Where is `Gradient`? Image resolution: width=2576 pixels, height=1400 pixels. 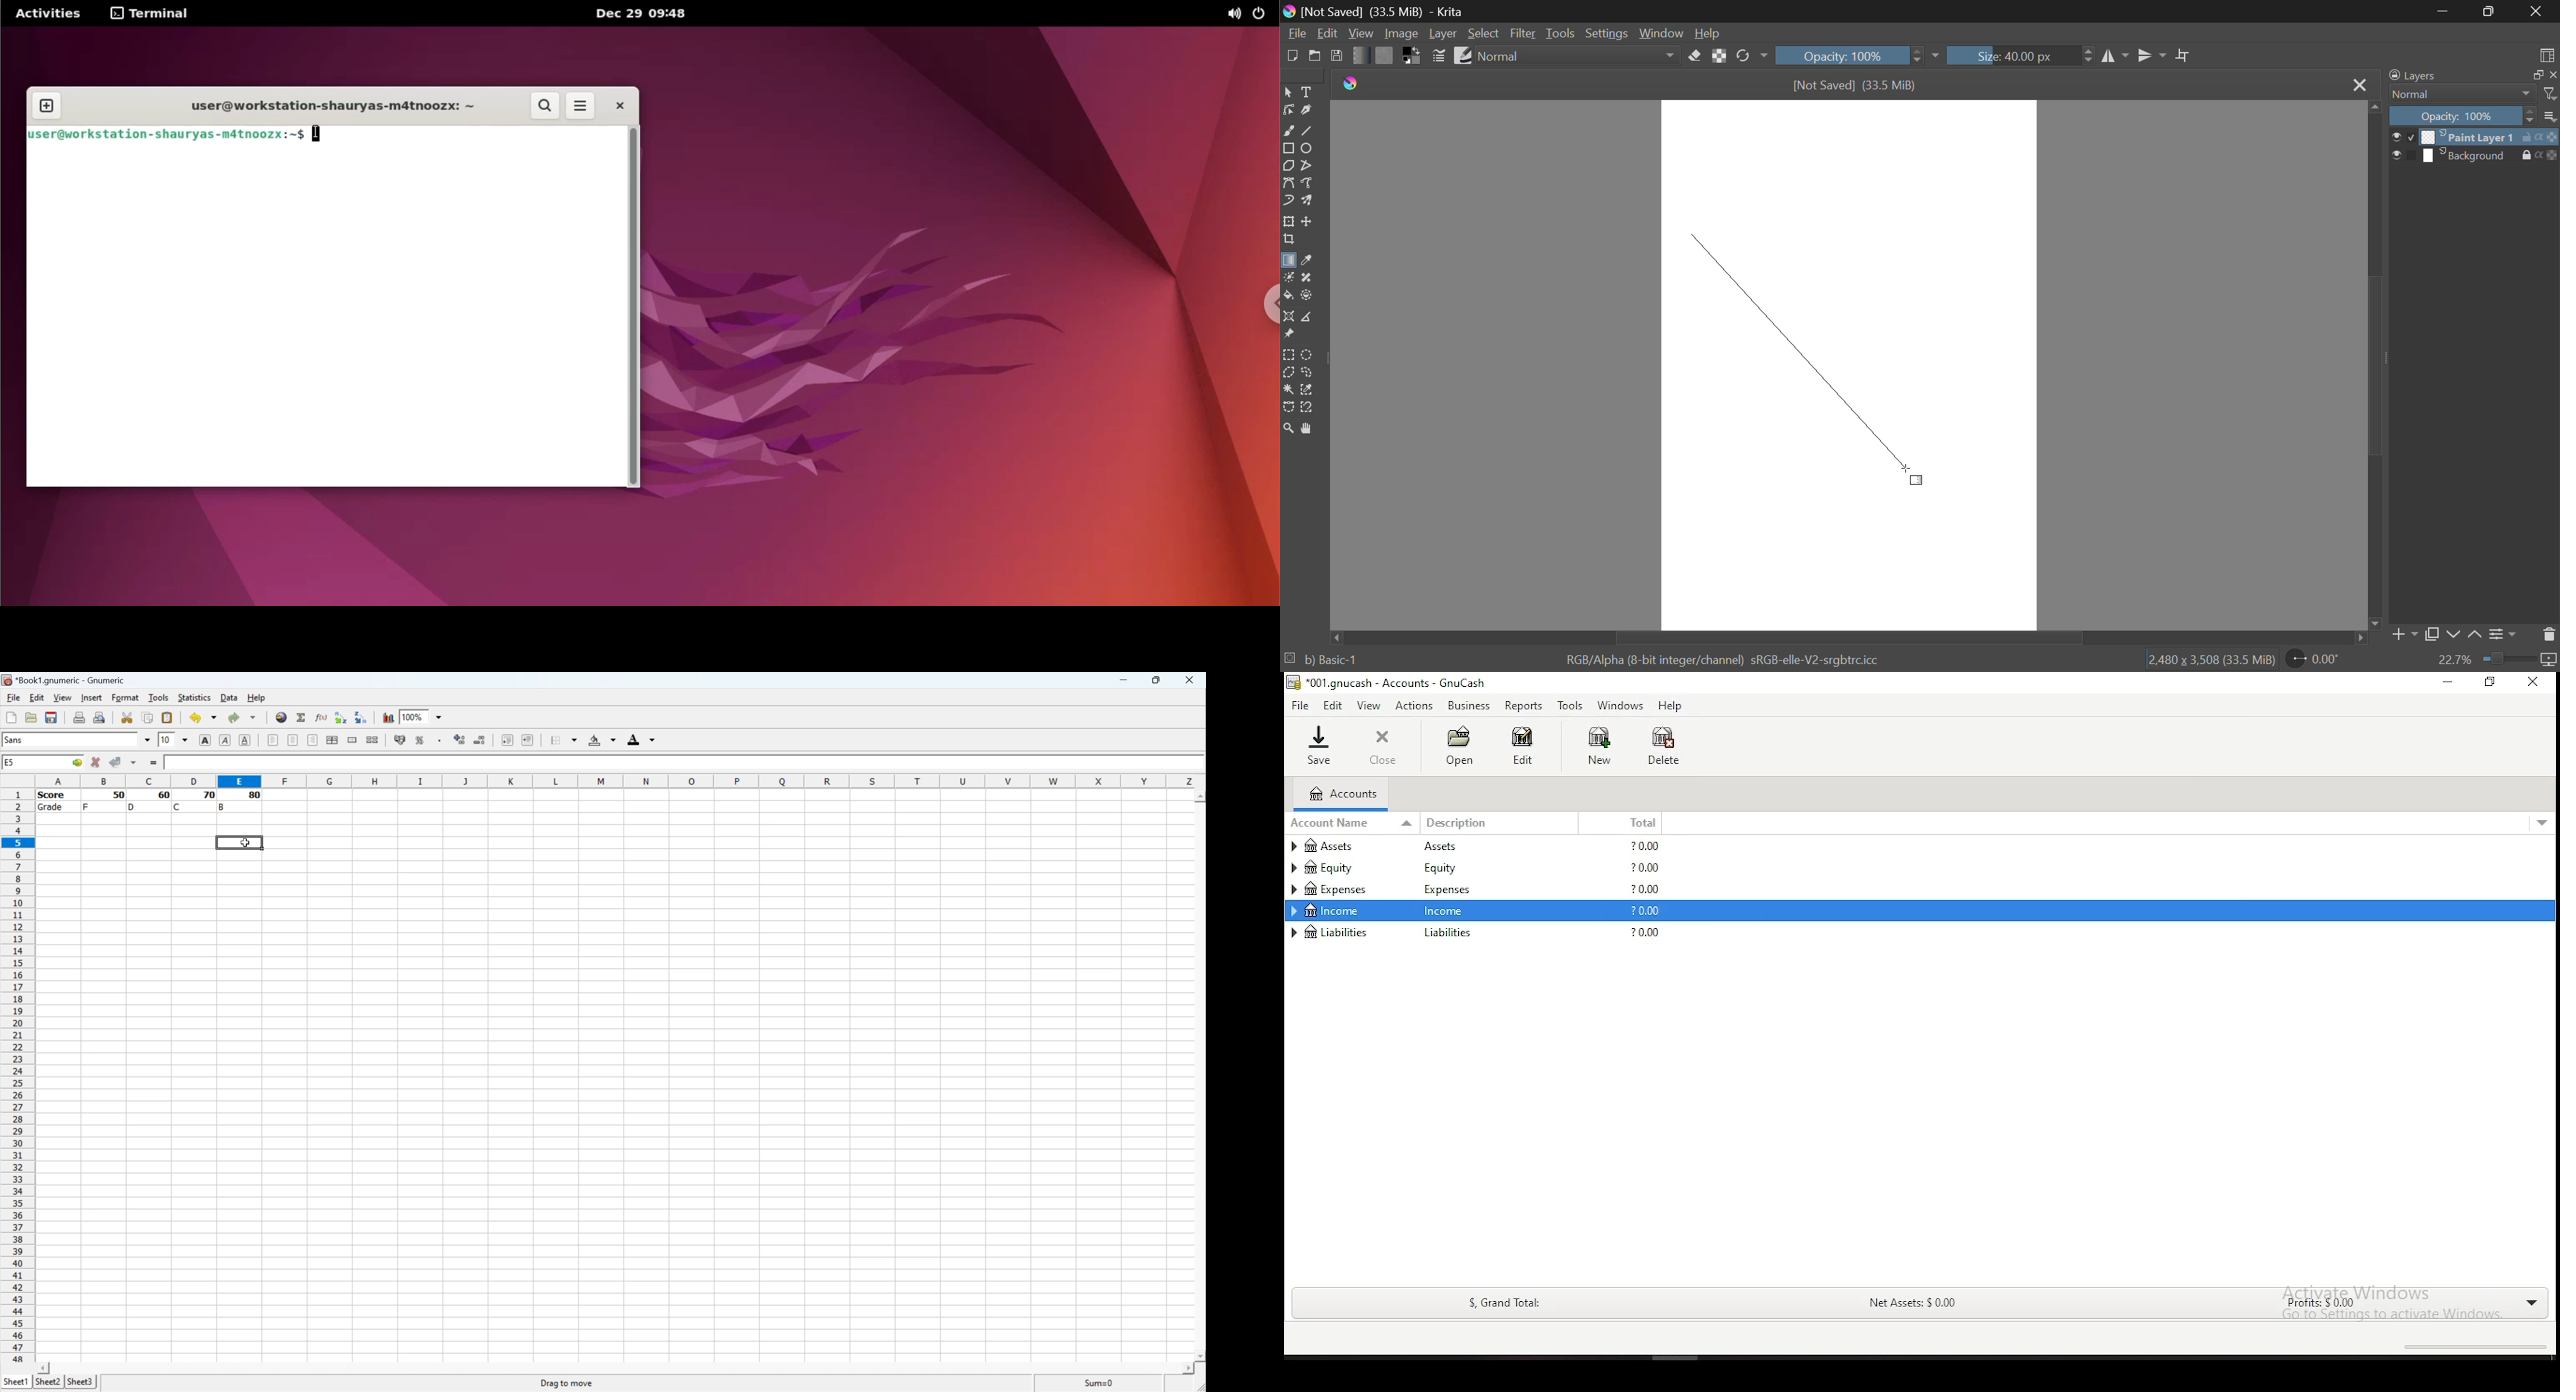 Gradient is located at coordinates (1361, 55).